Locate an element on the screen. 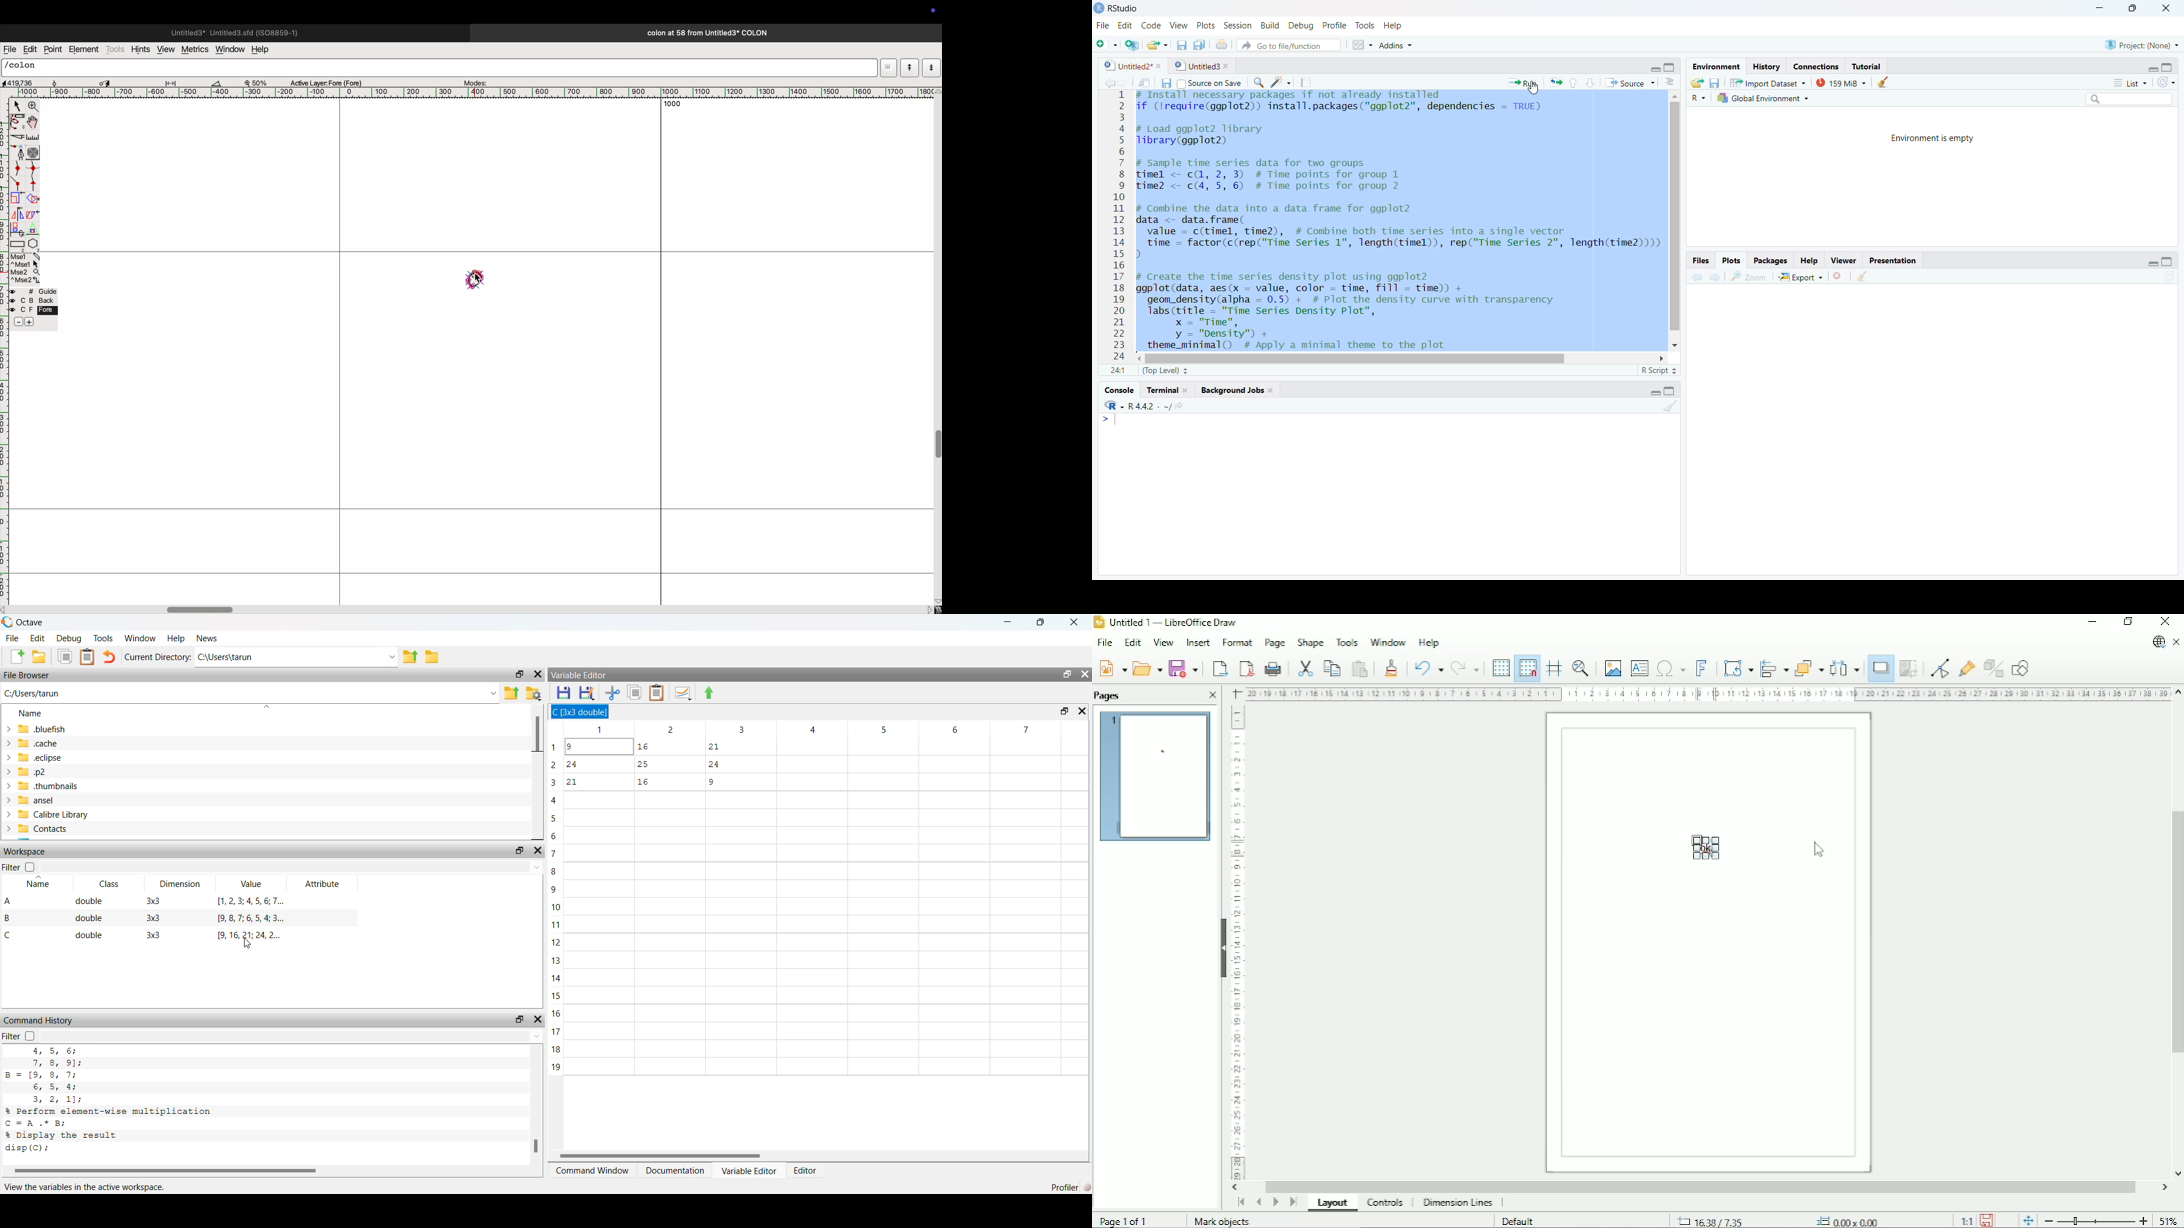  Maximize is located at coordinates (1671, 68).